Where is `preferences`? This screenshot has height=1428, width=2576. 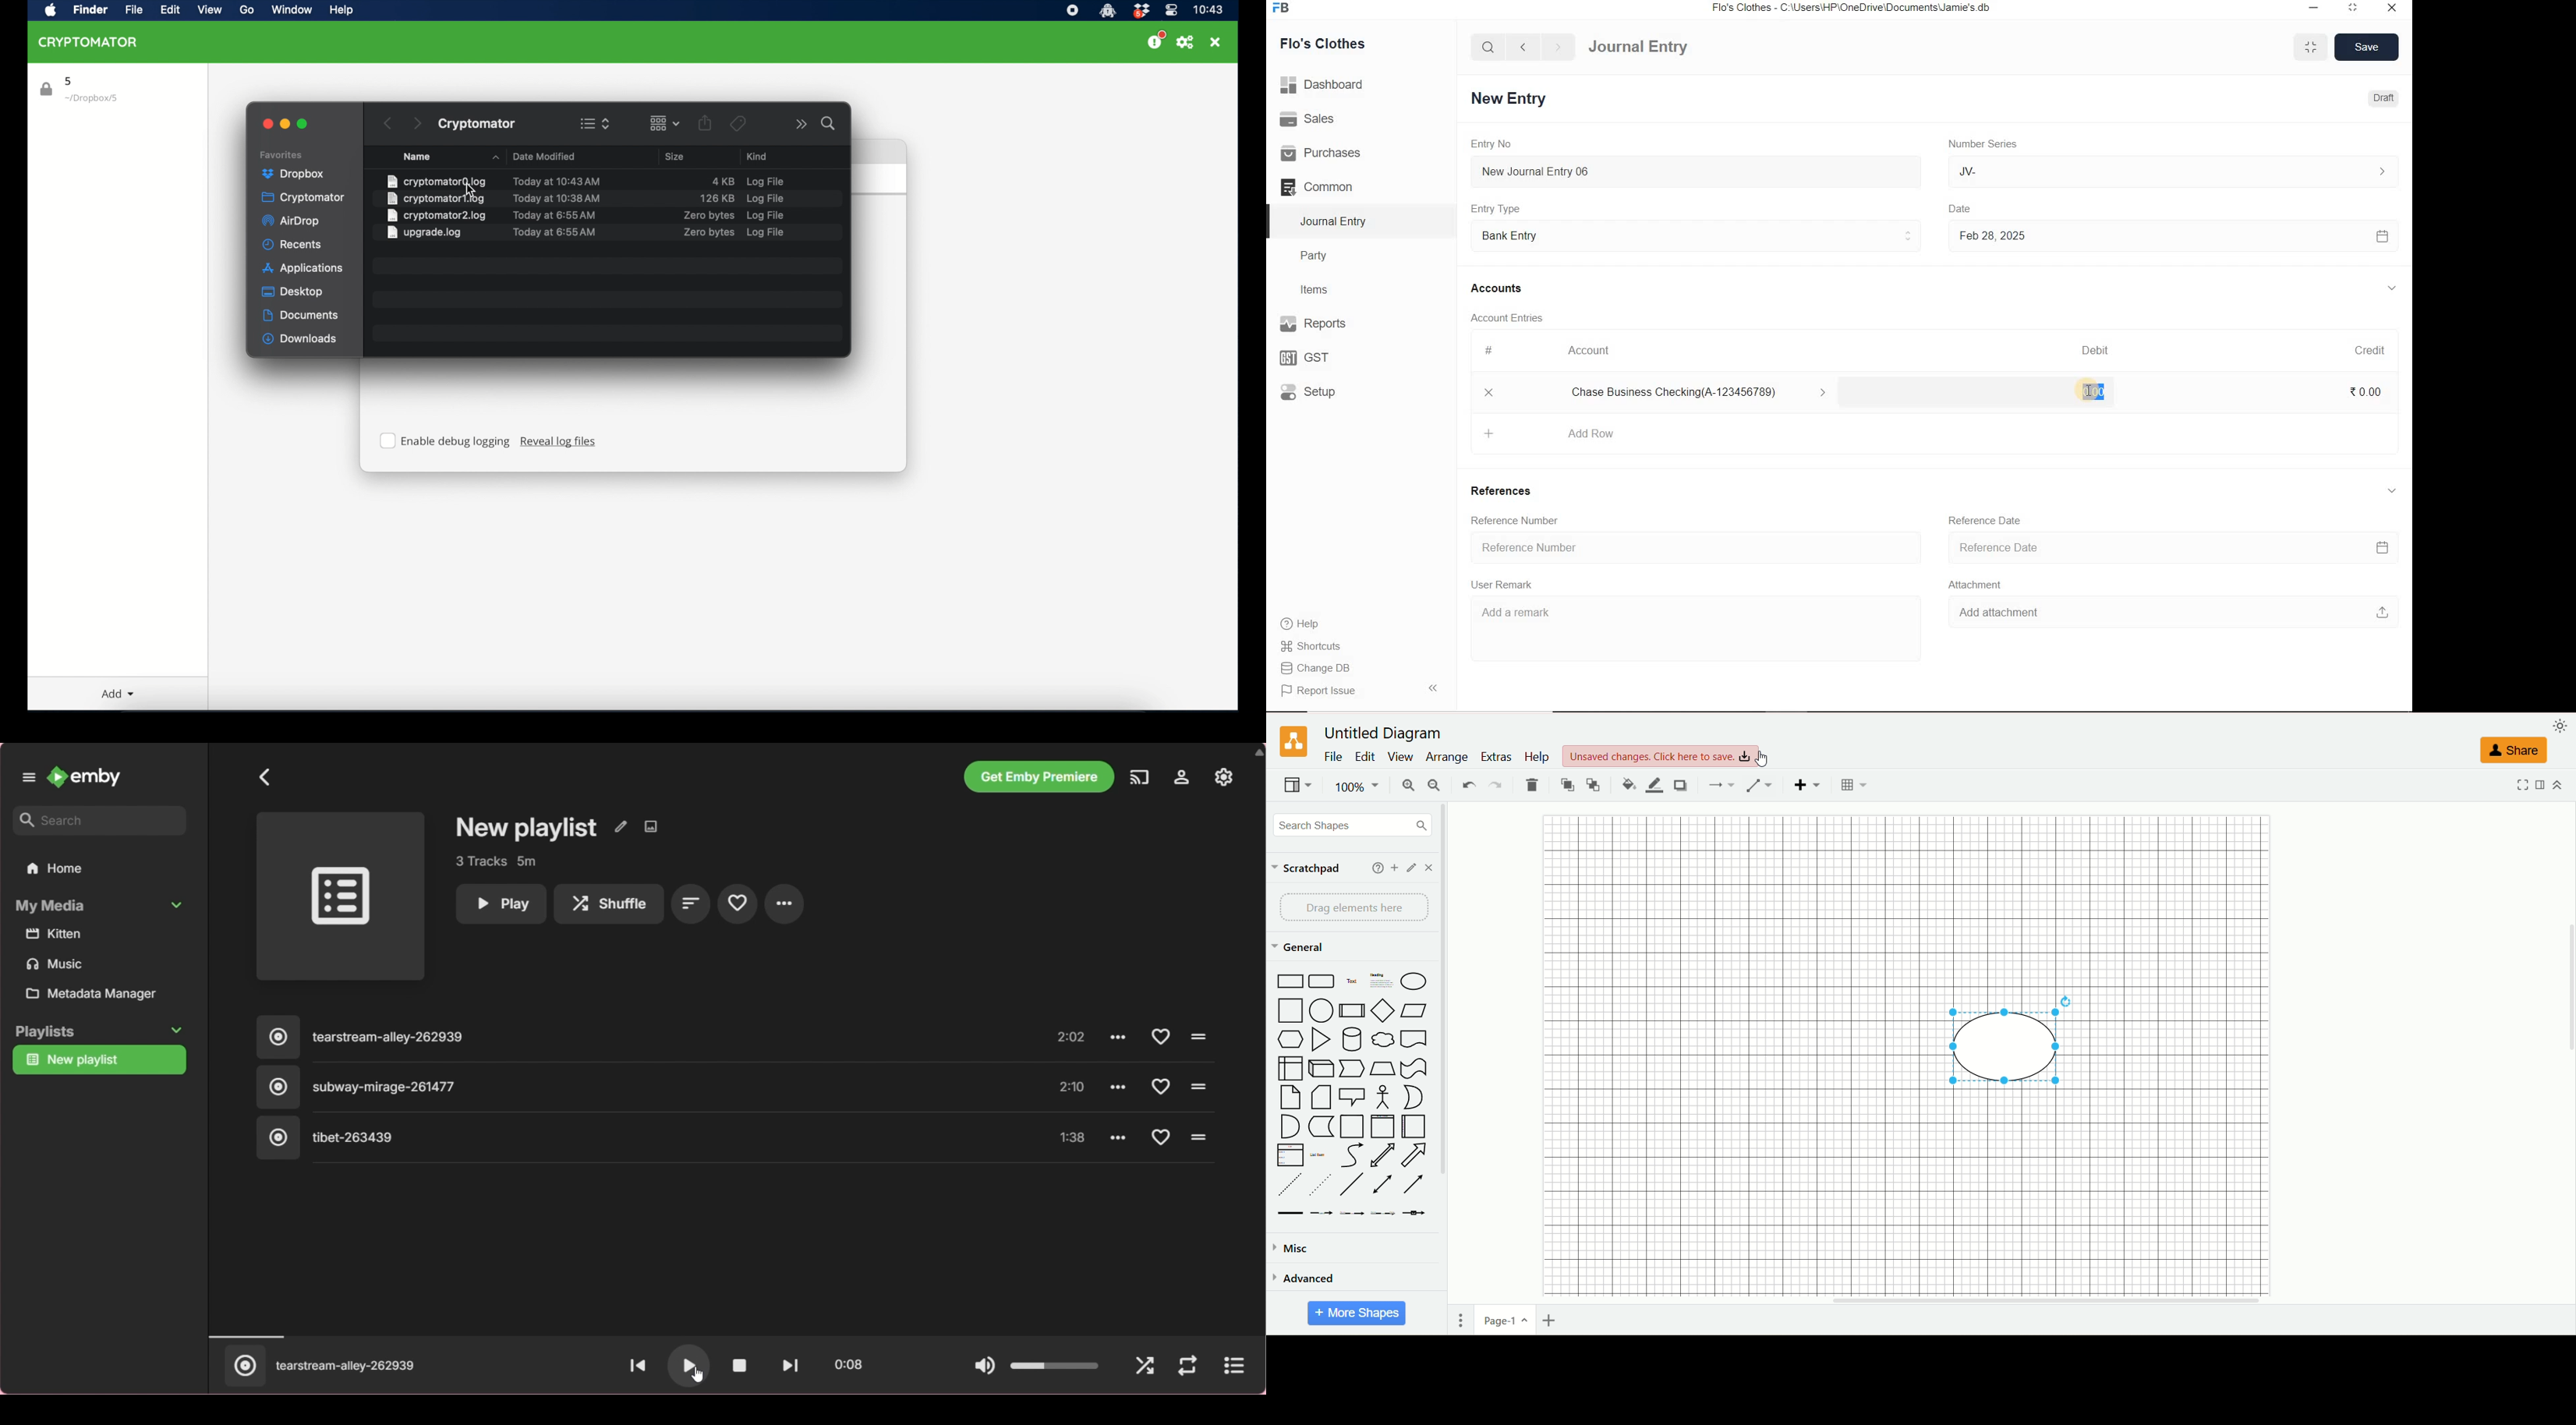 preferences is located at coordinates (1186, 44).